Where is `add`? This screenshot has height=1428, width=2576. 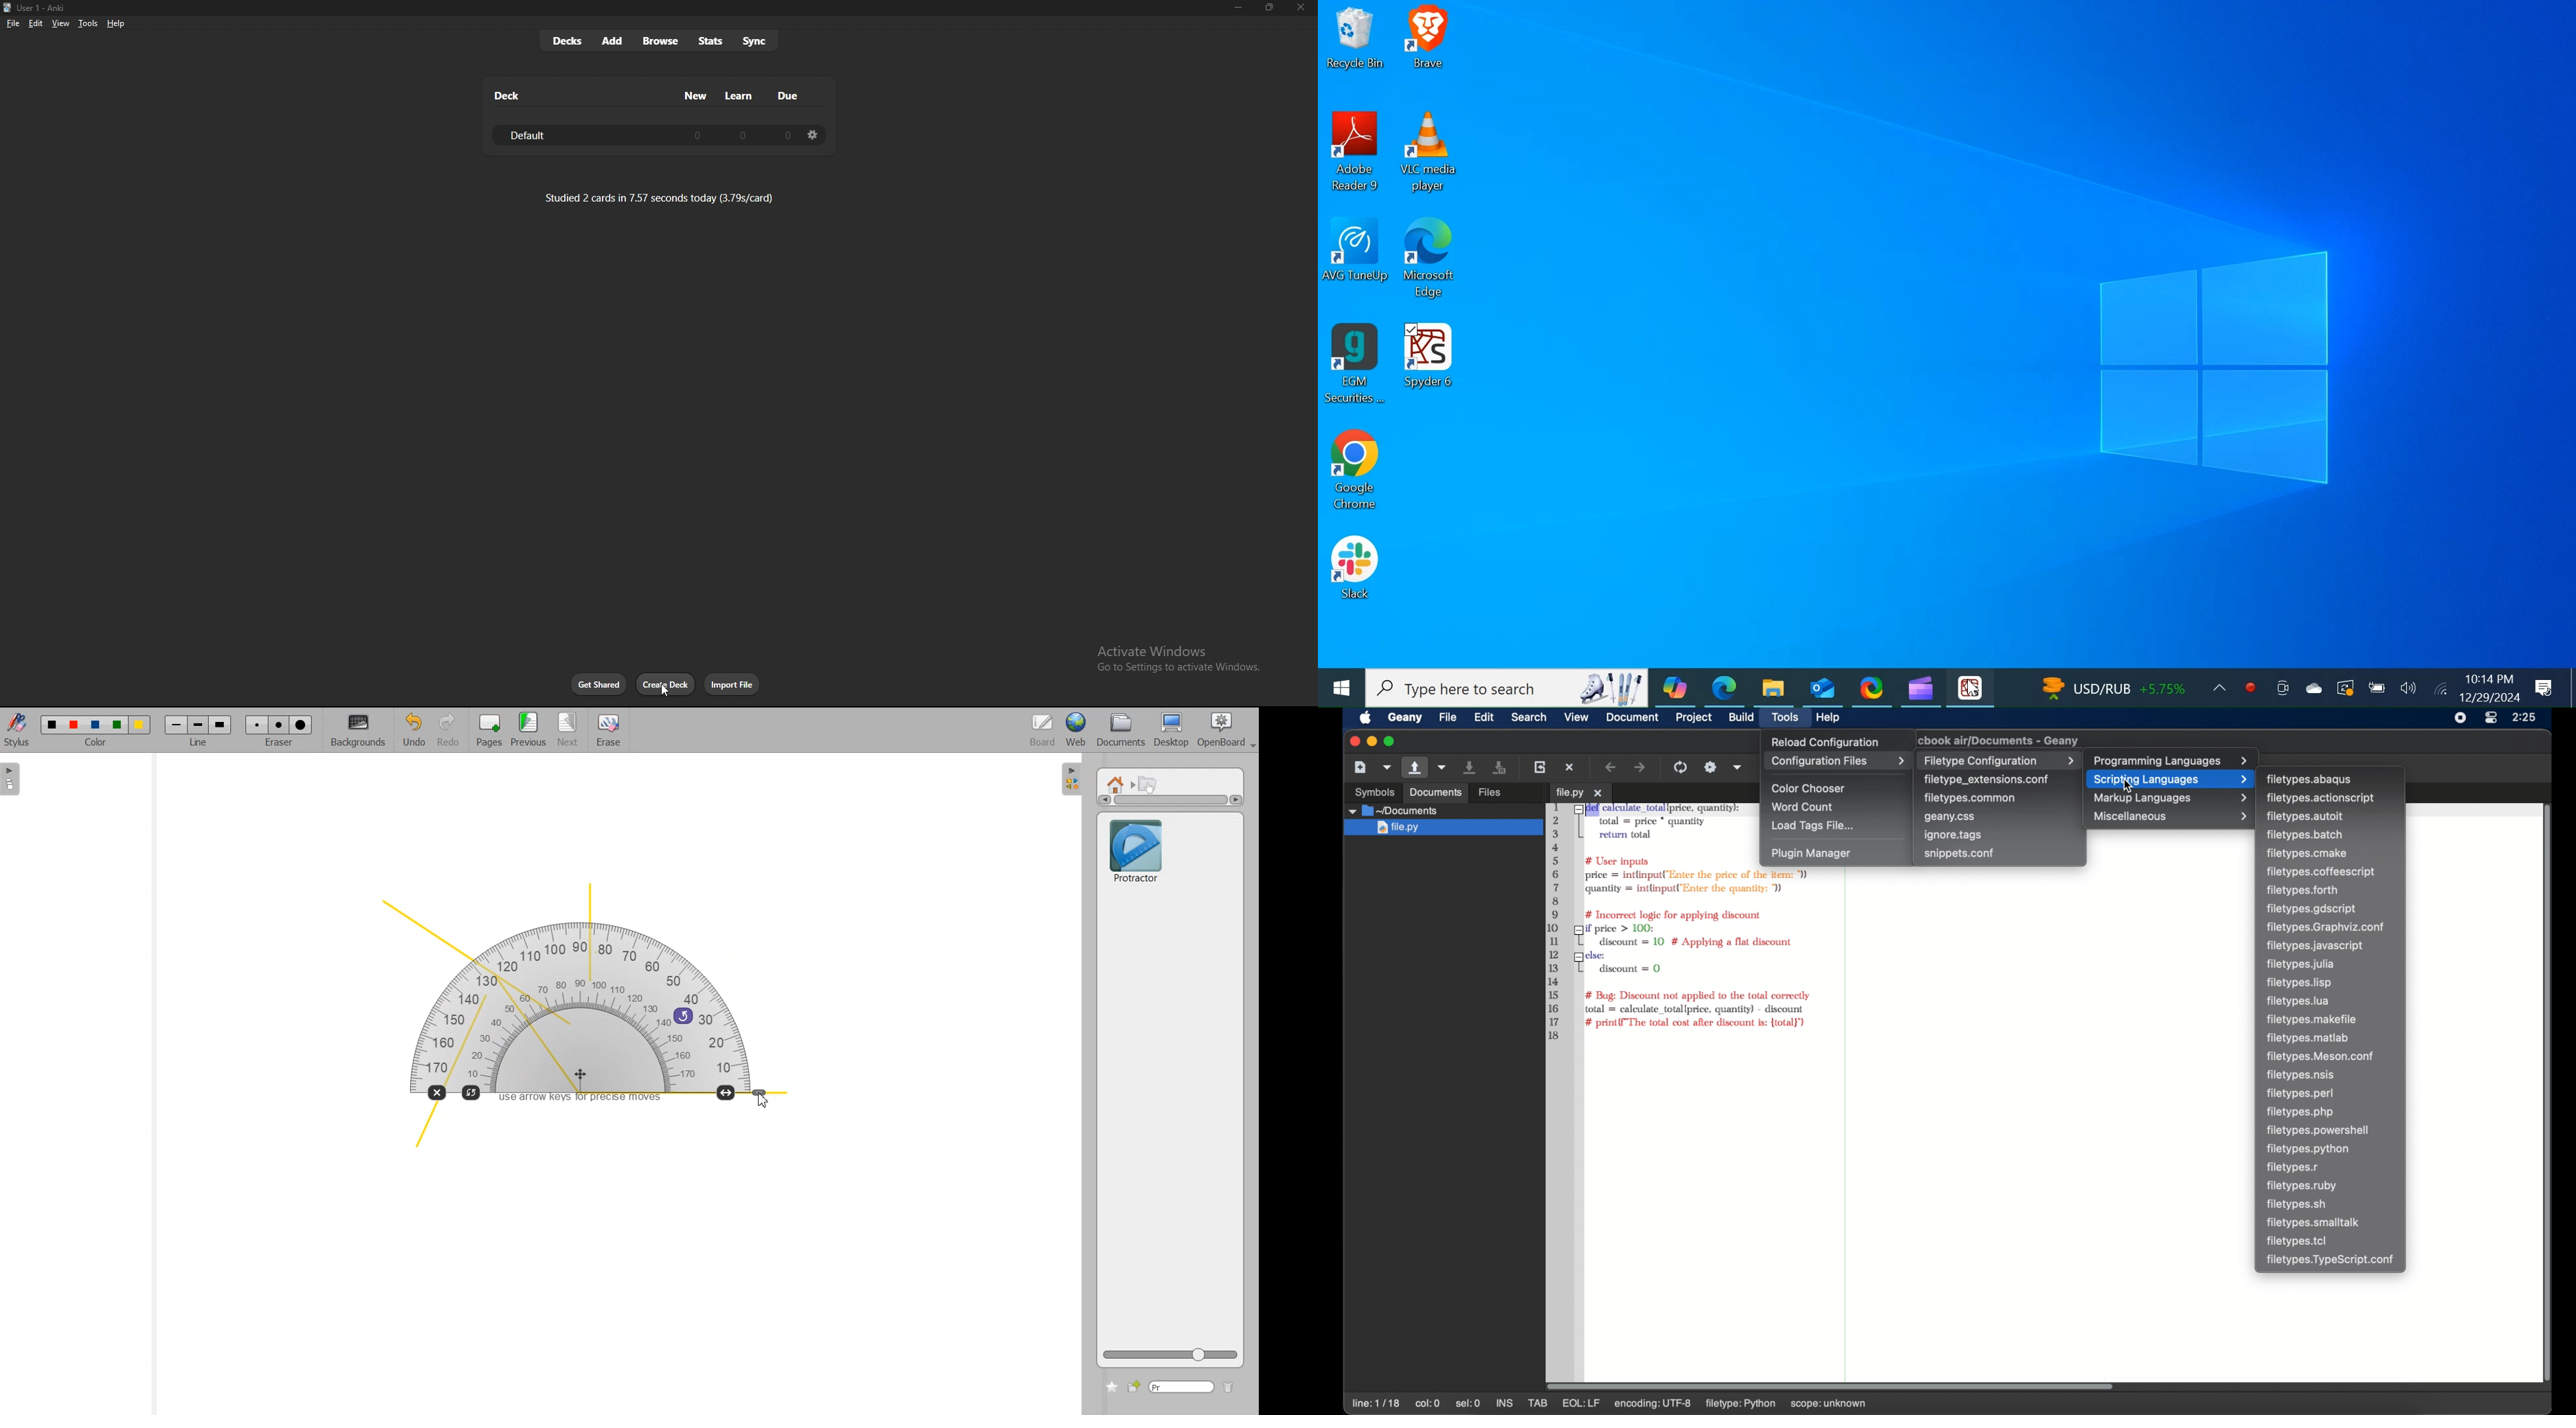 add is located at coordinates (613, 40).